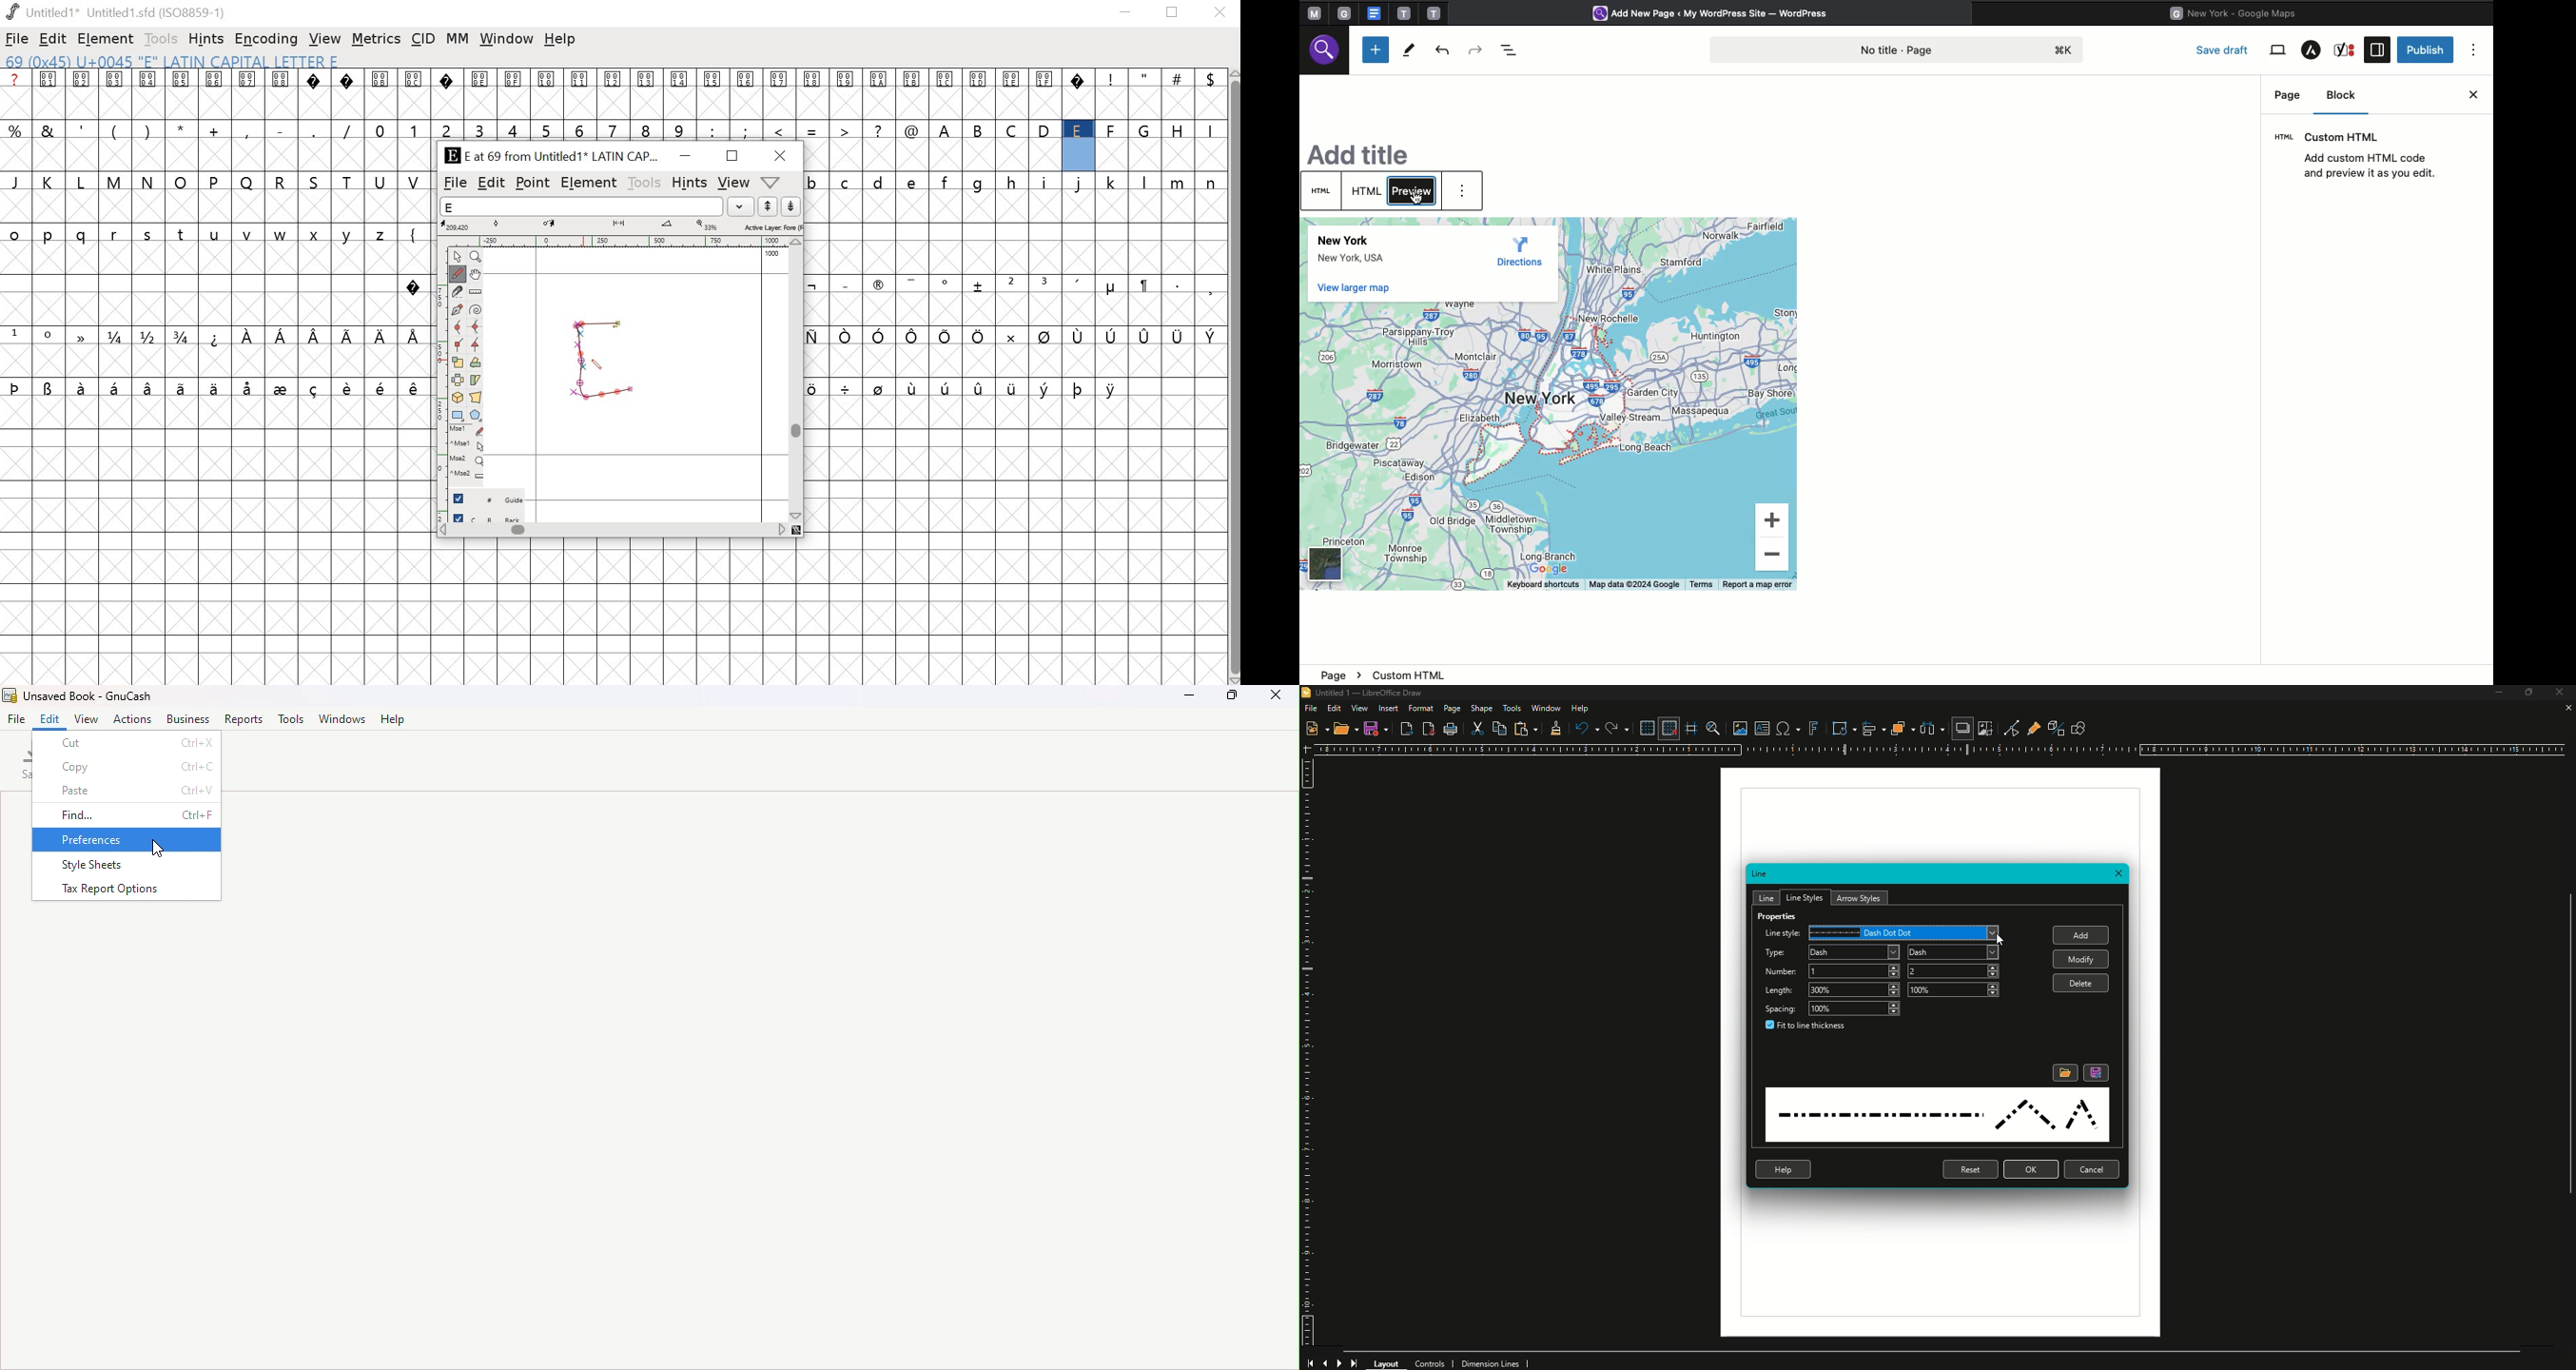 Image resolution: width=2576 pixels, height=1372 pixels. I want to click on hints, so click(207, 39).